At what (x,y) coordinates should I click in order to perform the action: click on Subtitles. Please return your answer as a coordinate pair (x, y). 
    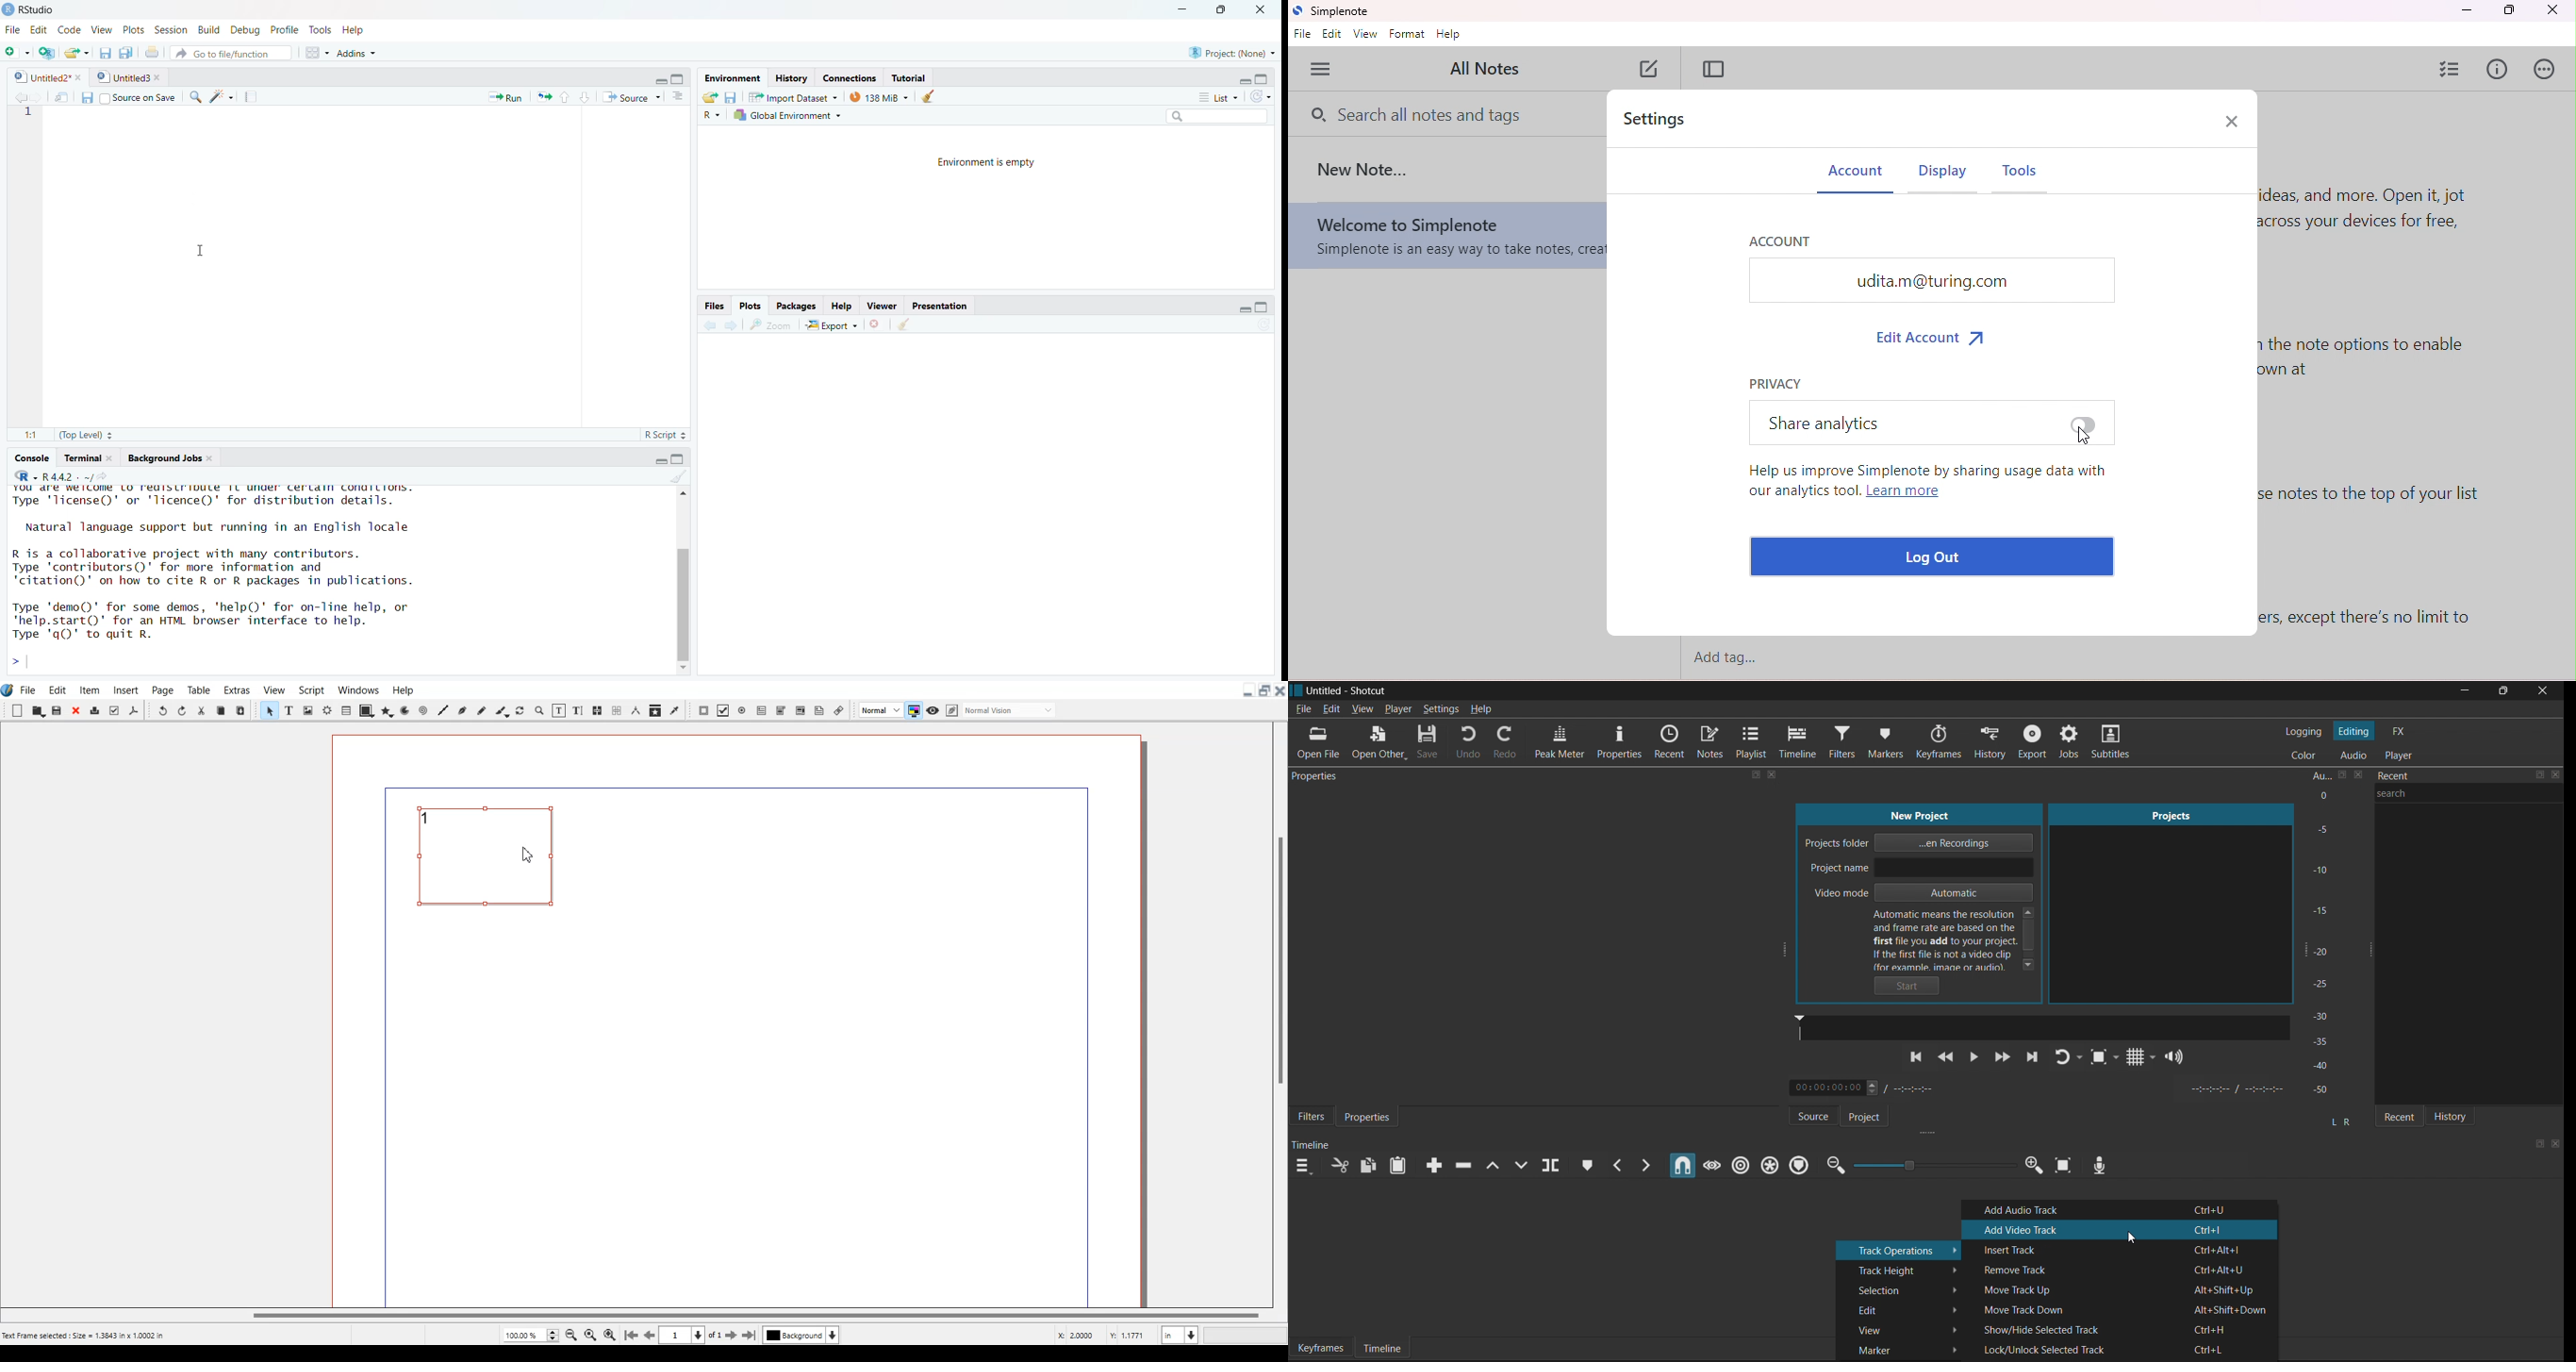
    Looking at the image, I should click on (2117, 745).